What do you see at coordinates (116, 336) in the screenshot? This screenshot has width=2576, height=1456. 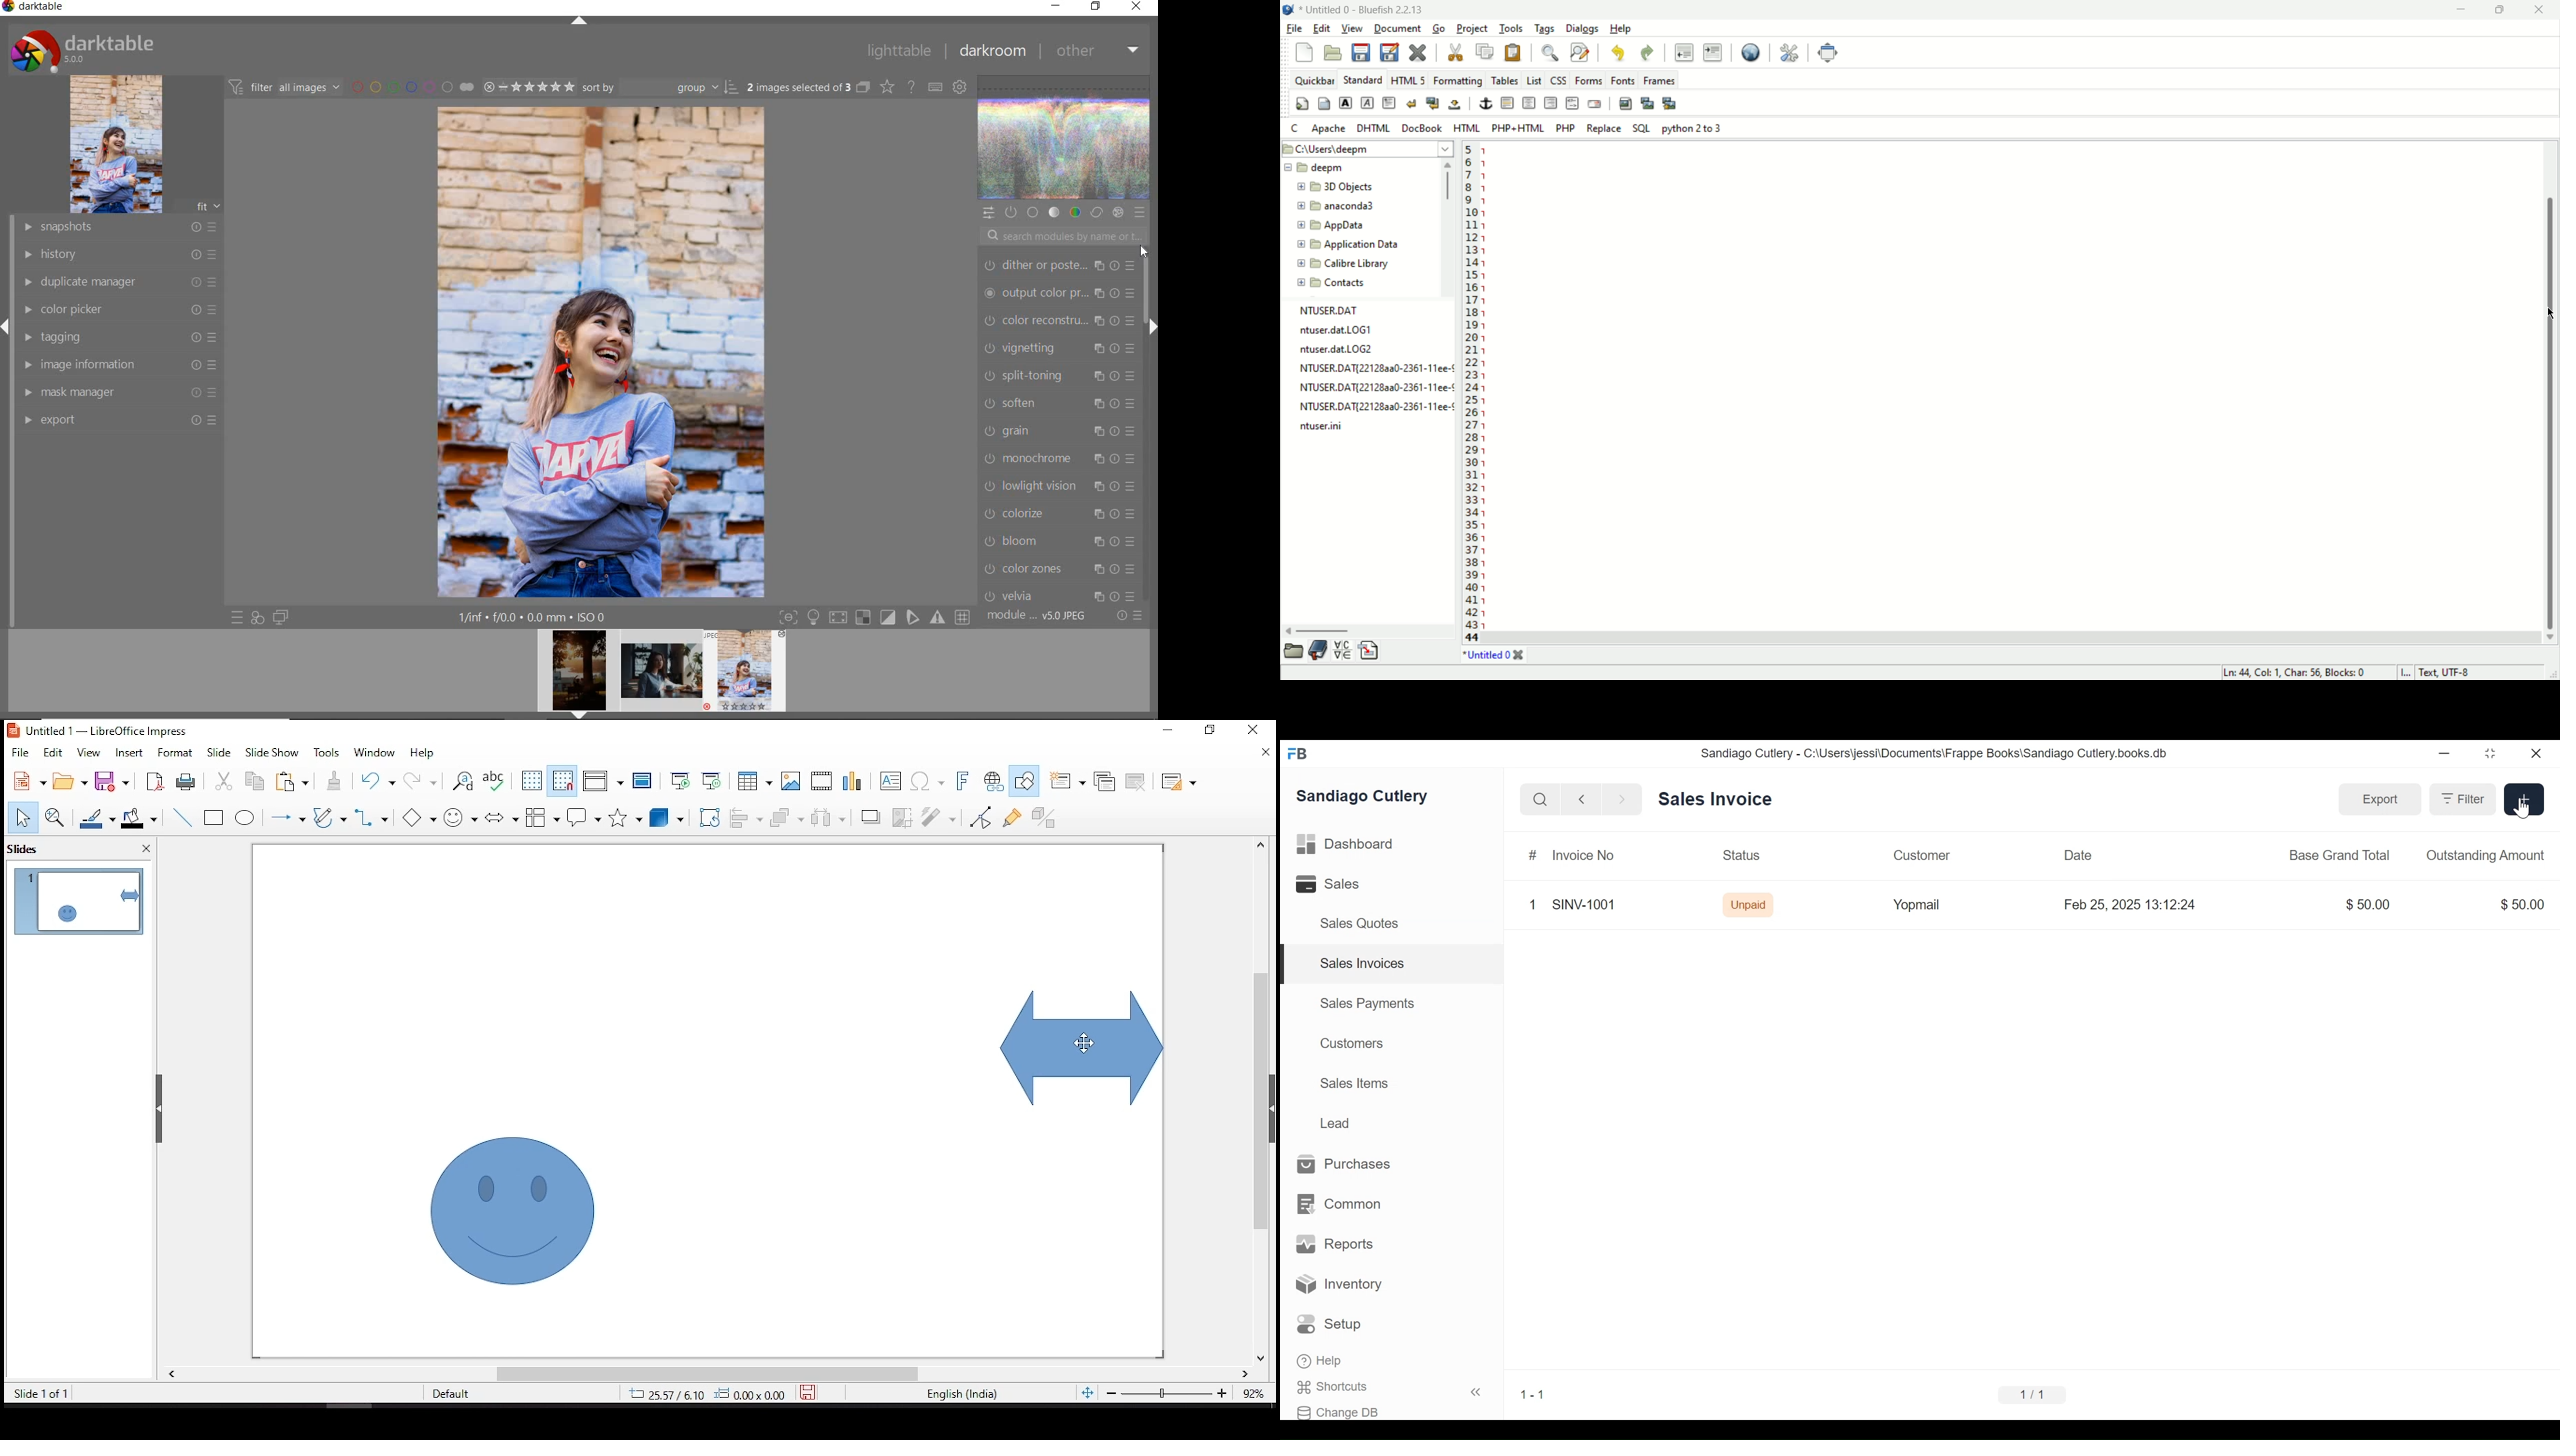 I see `tagging` at bounding box center [116, 336].